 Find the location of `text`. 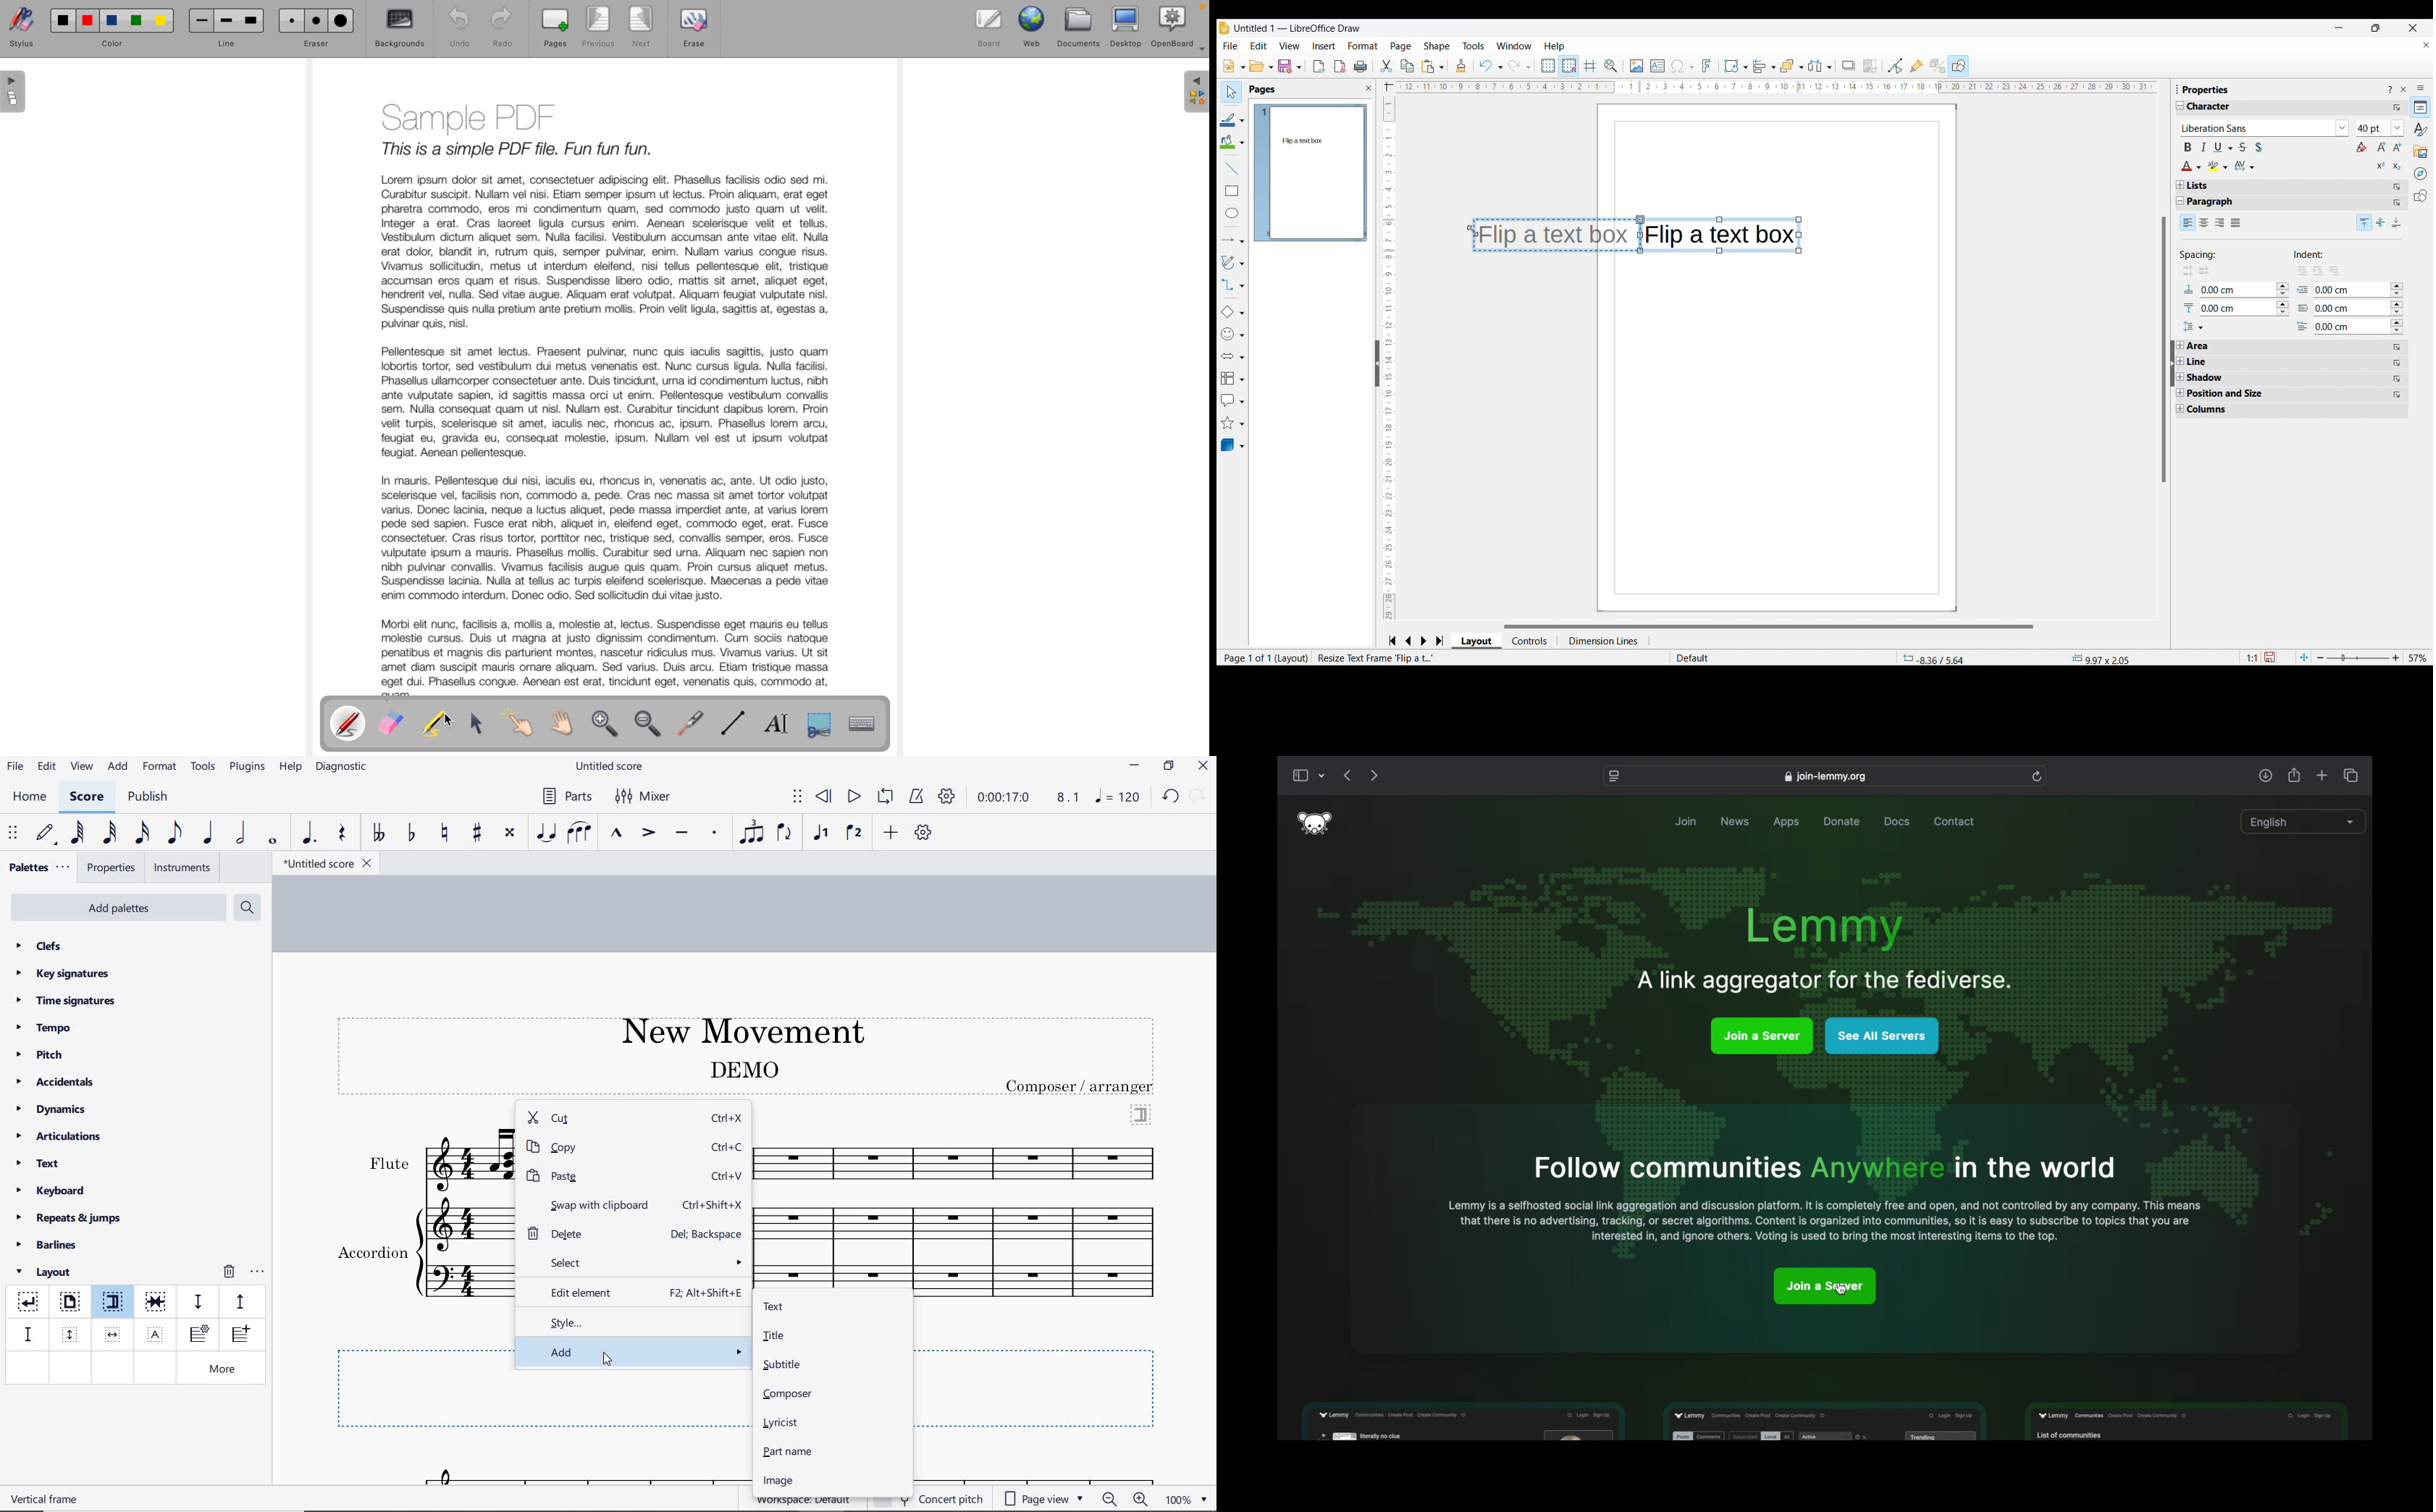

text is located at coordinates (371, 1254).